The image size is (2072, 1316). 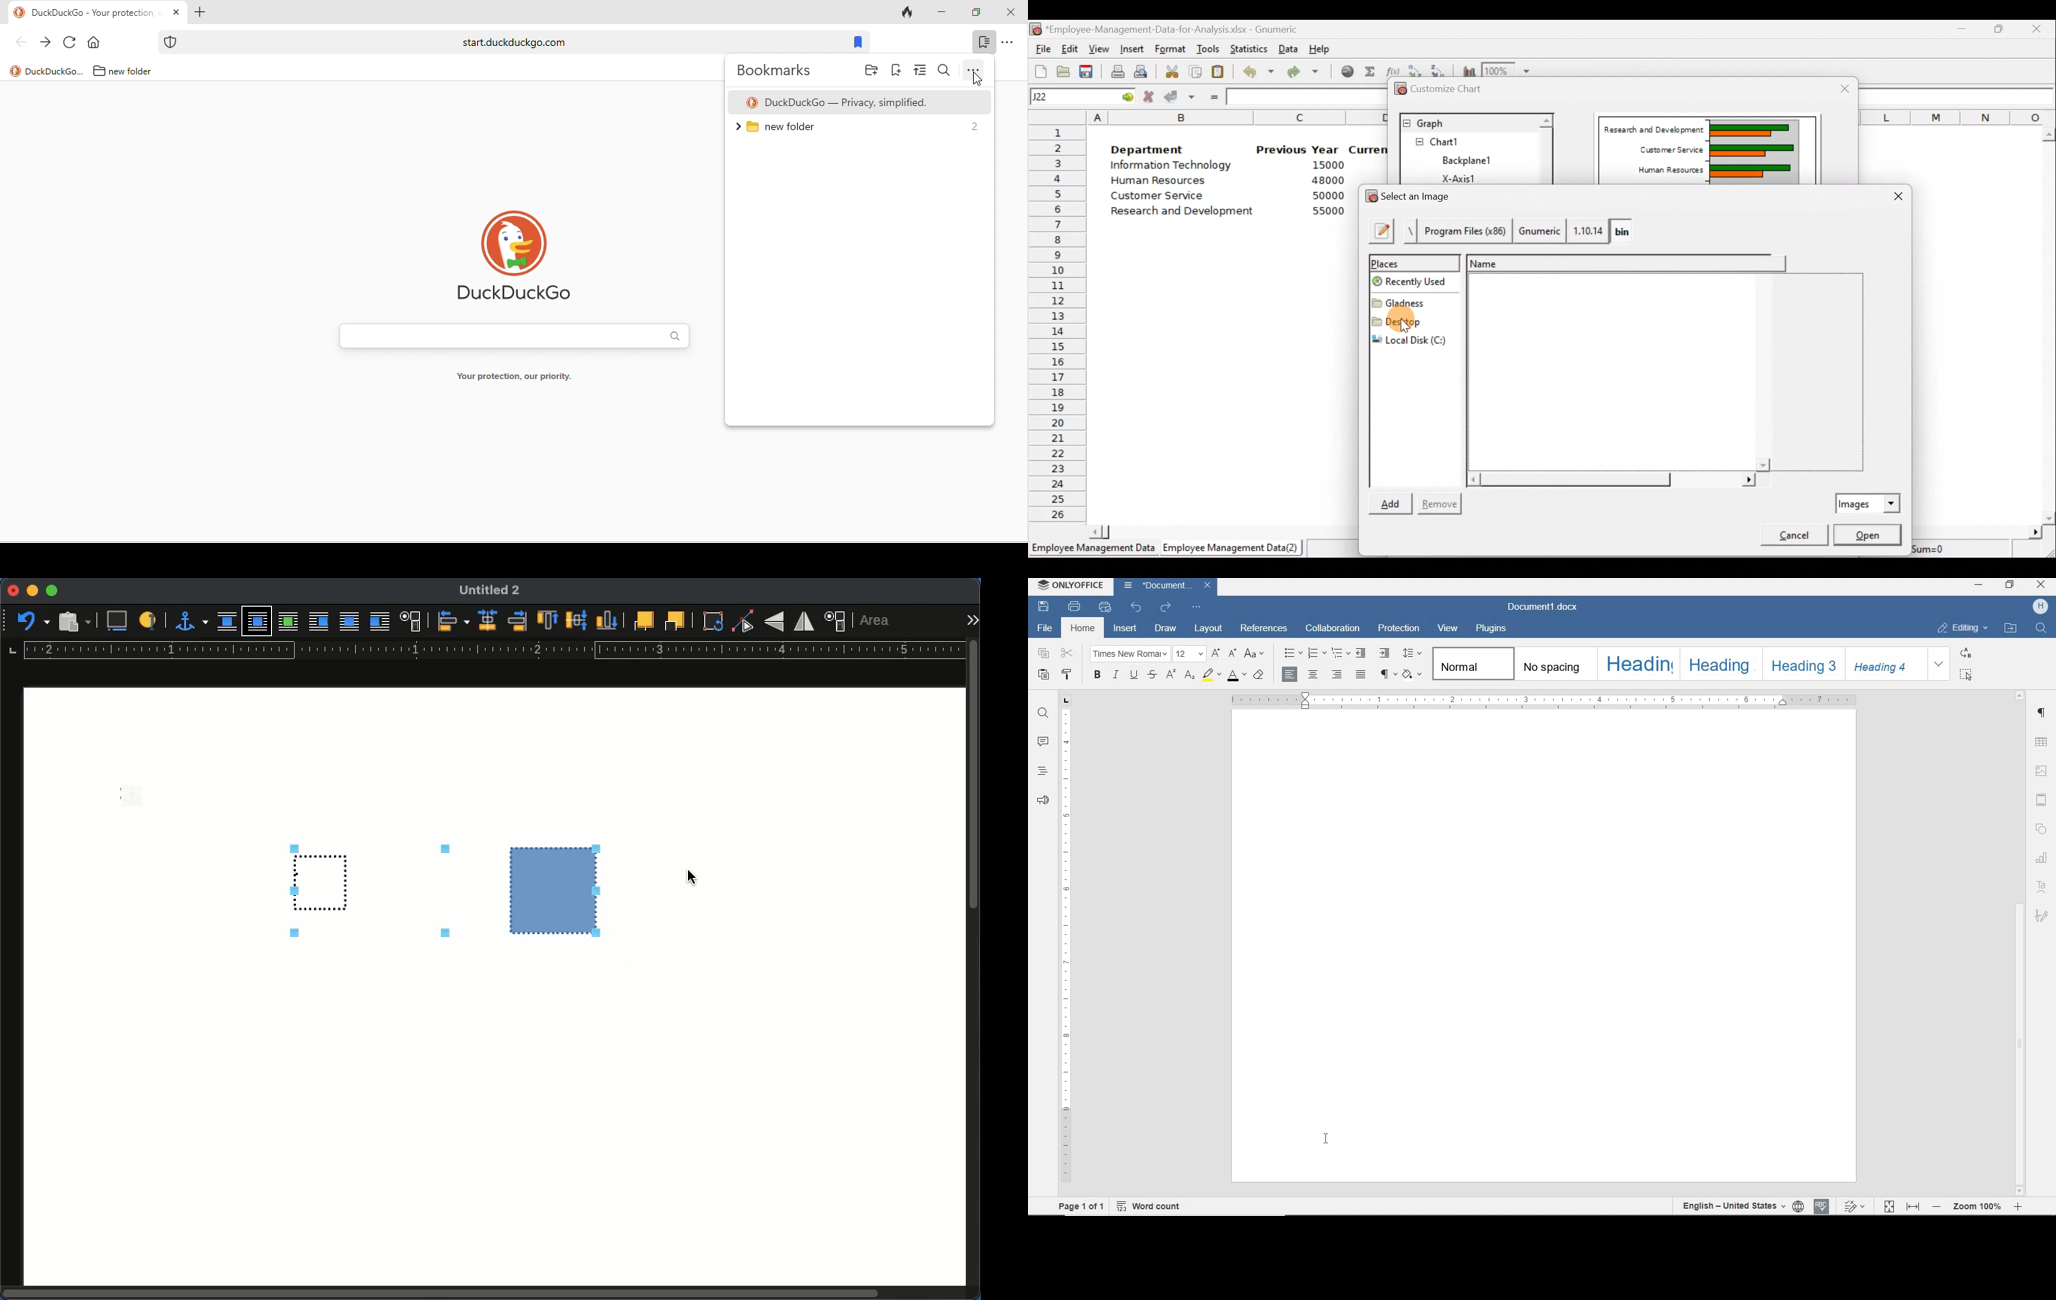 What do you see at coordinates (941, 13) in the screenshot?
I see `minimize` at bounding box center [941, 13].